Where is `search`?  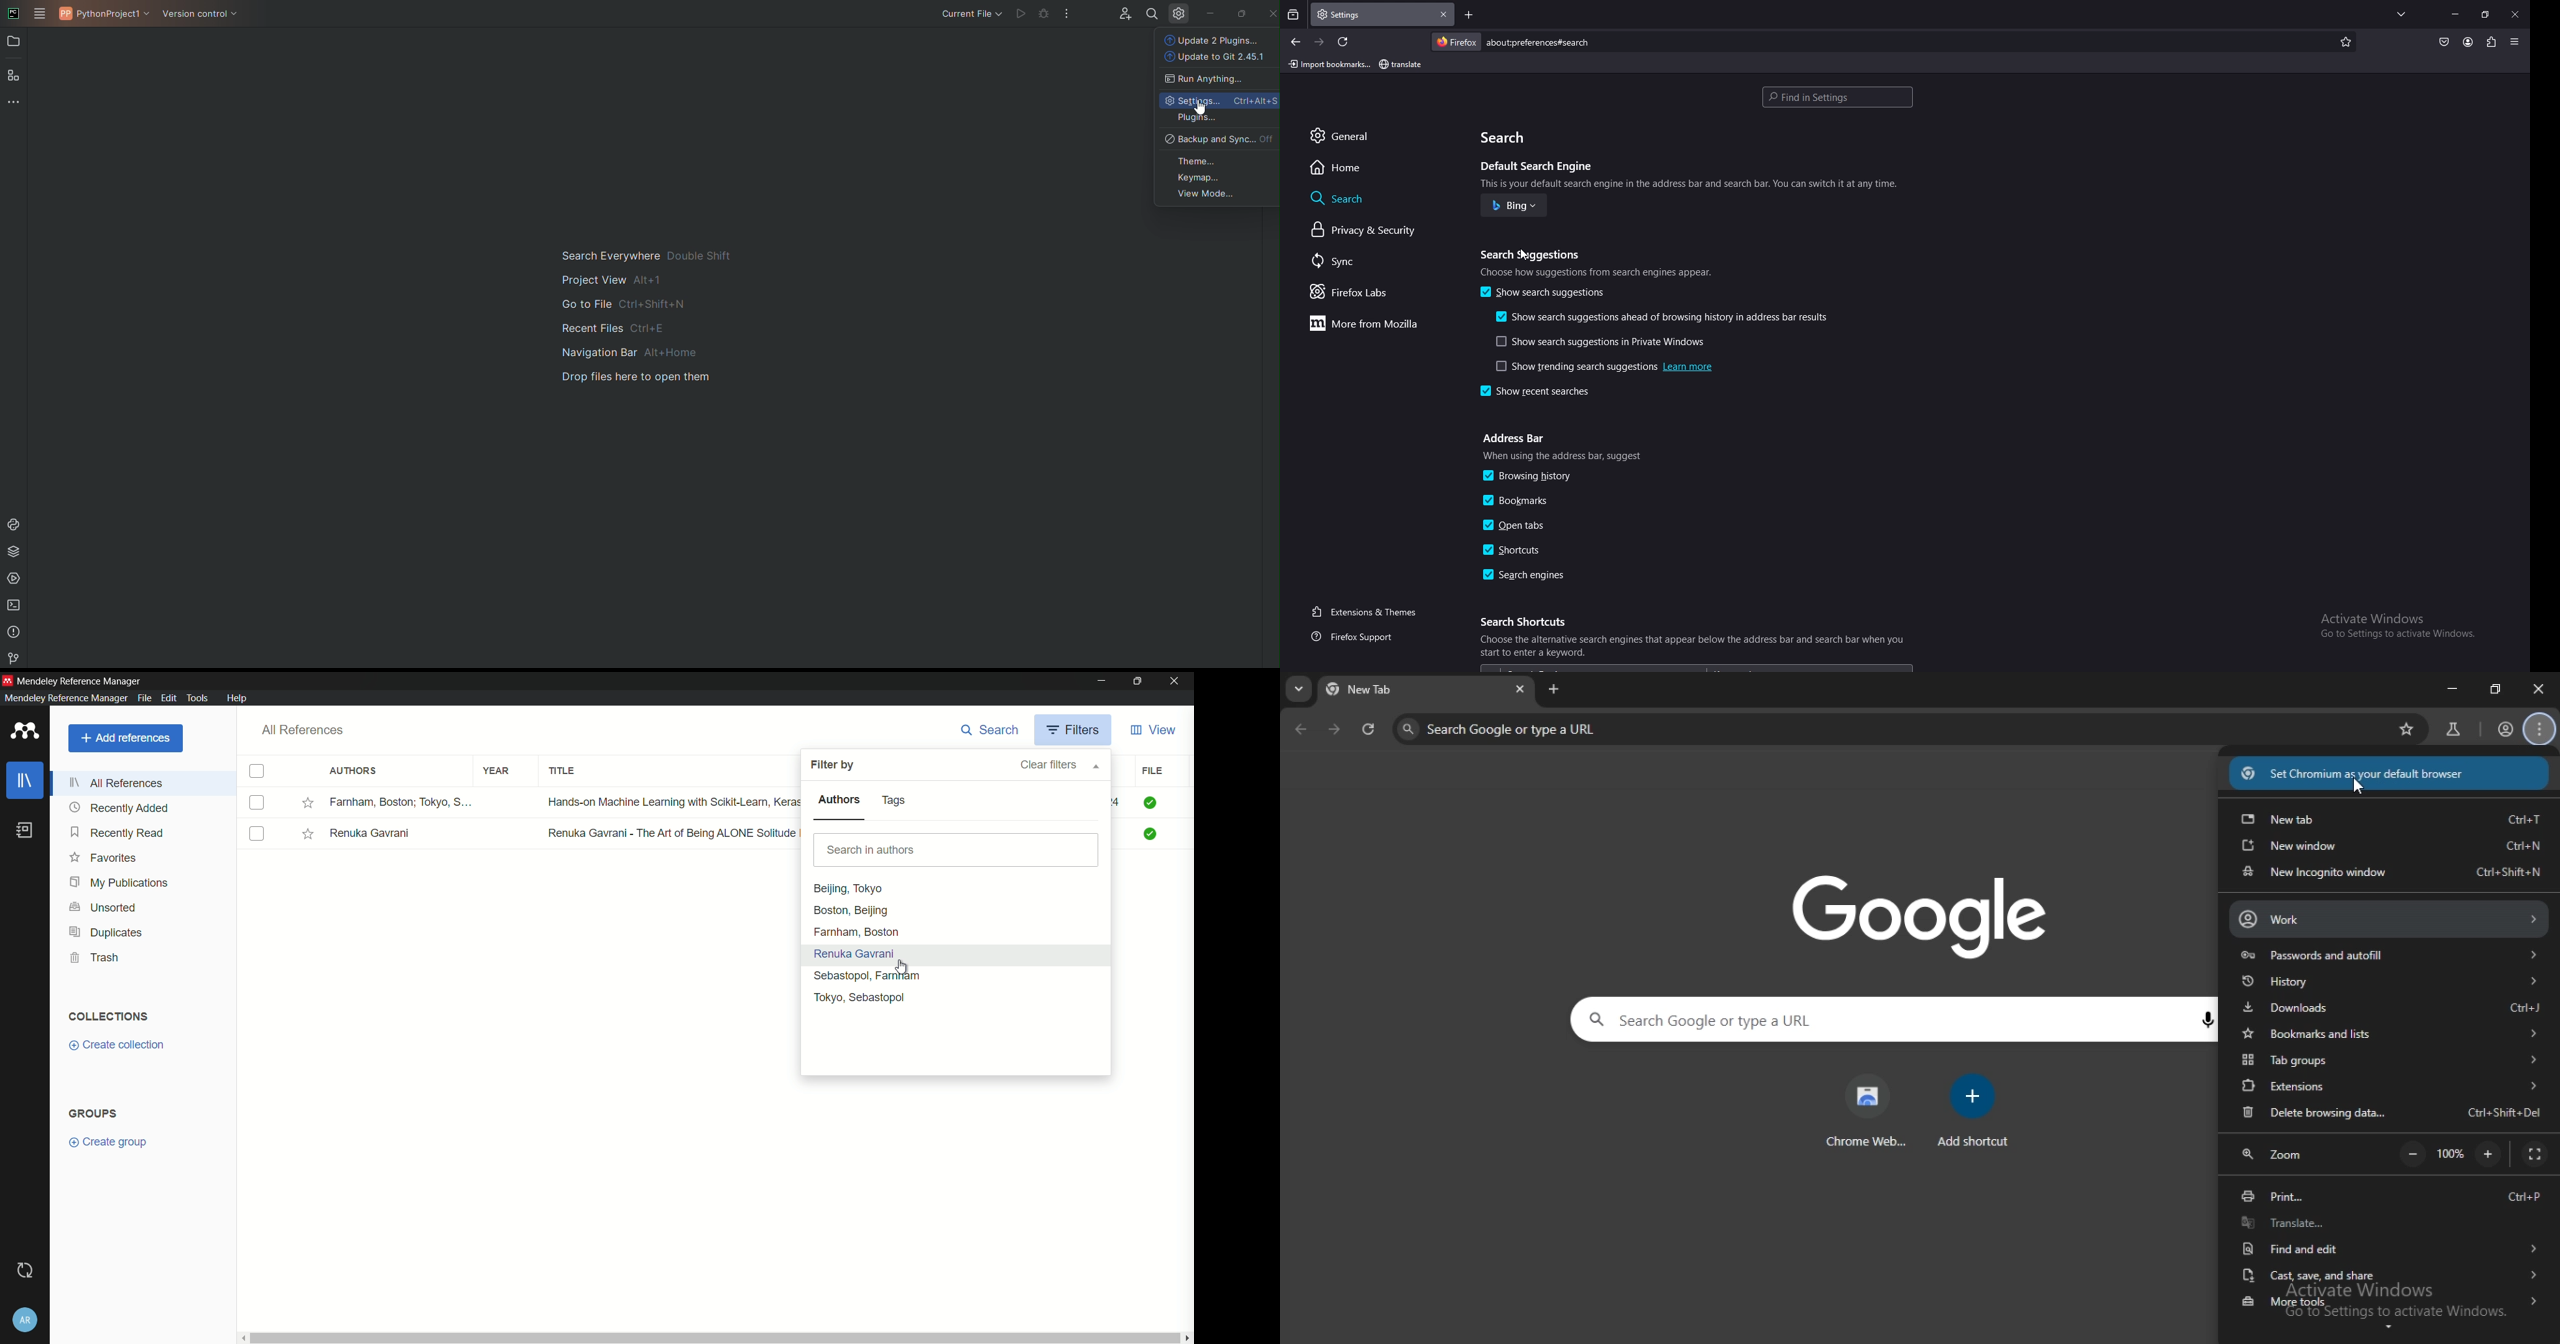 search is located at coordinates (1378, 197).